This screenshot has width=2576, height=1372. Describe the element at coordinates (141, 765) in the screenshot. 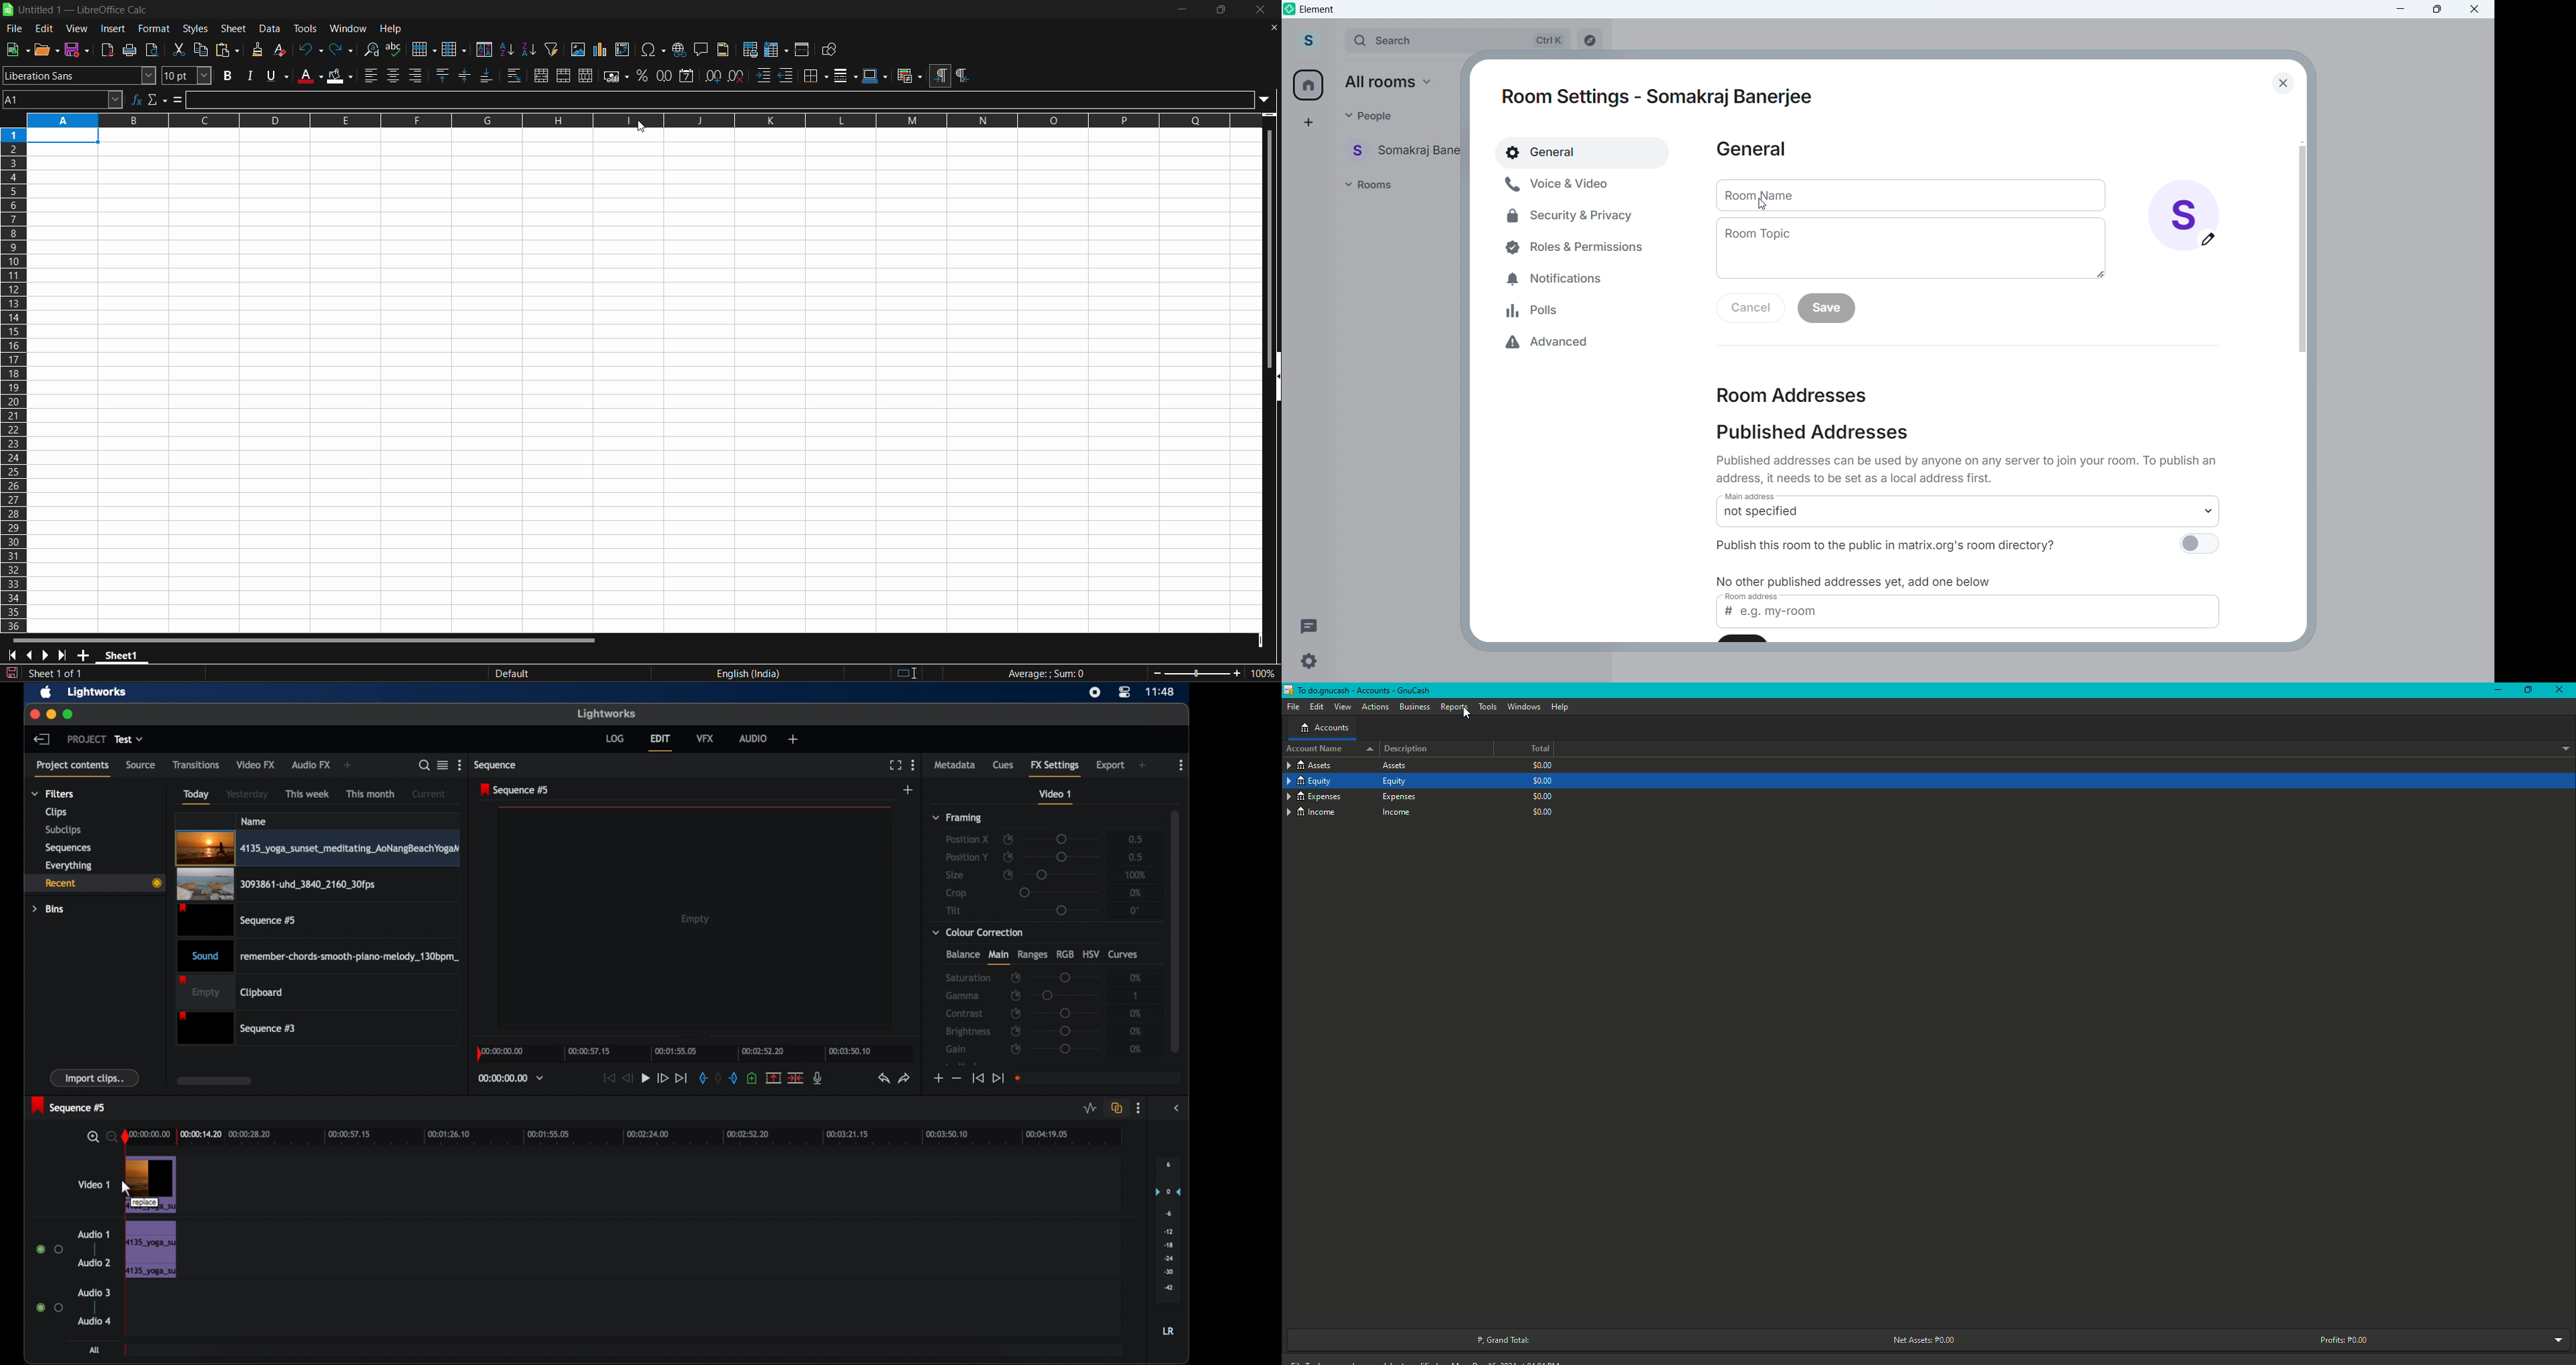

I see `source` at that location.